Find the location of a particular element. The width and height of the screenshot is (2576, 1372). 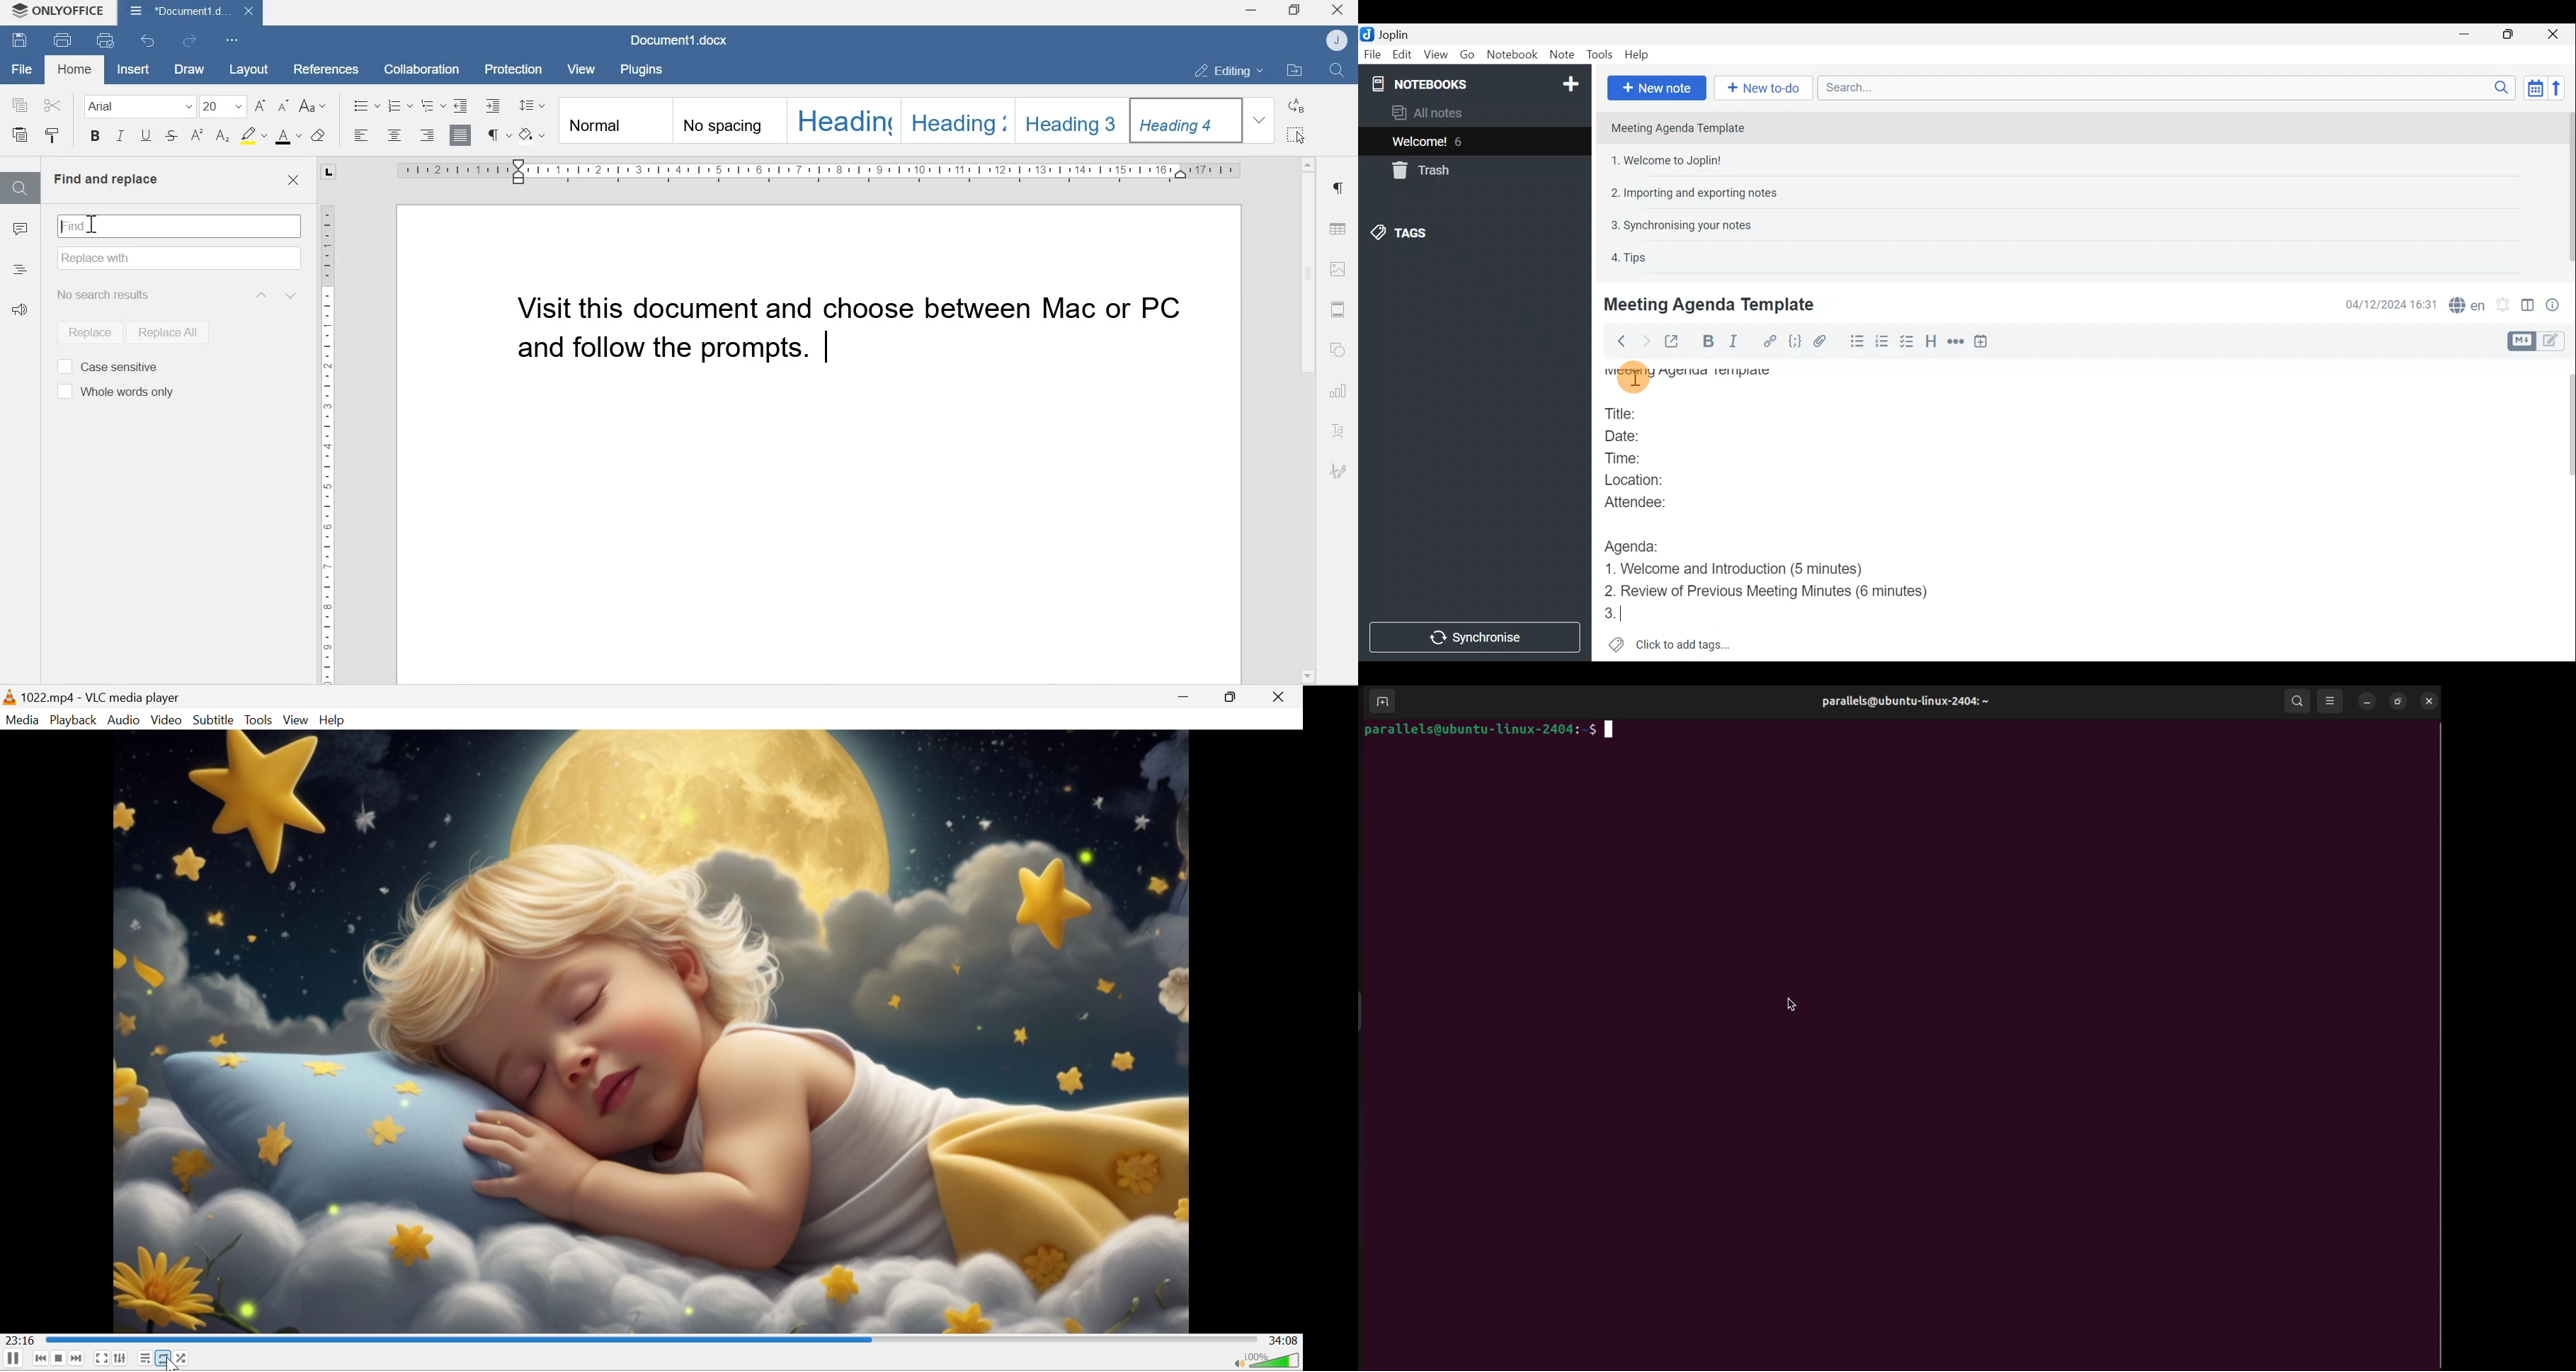

Select all is located at coordinates (1298, 135).